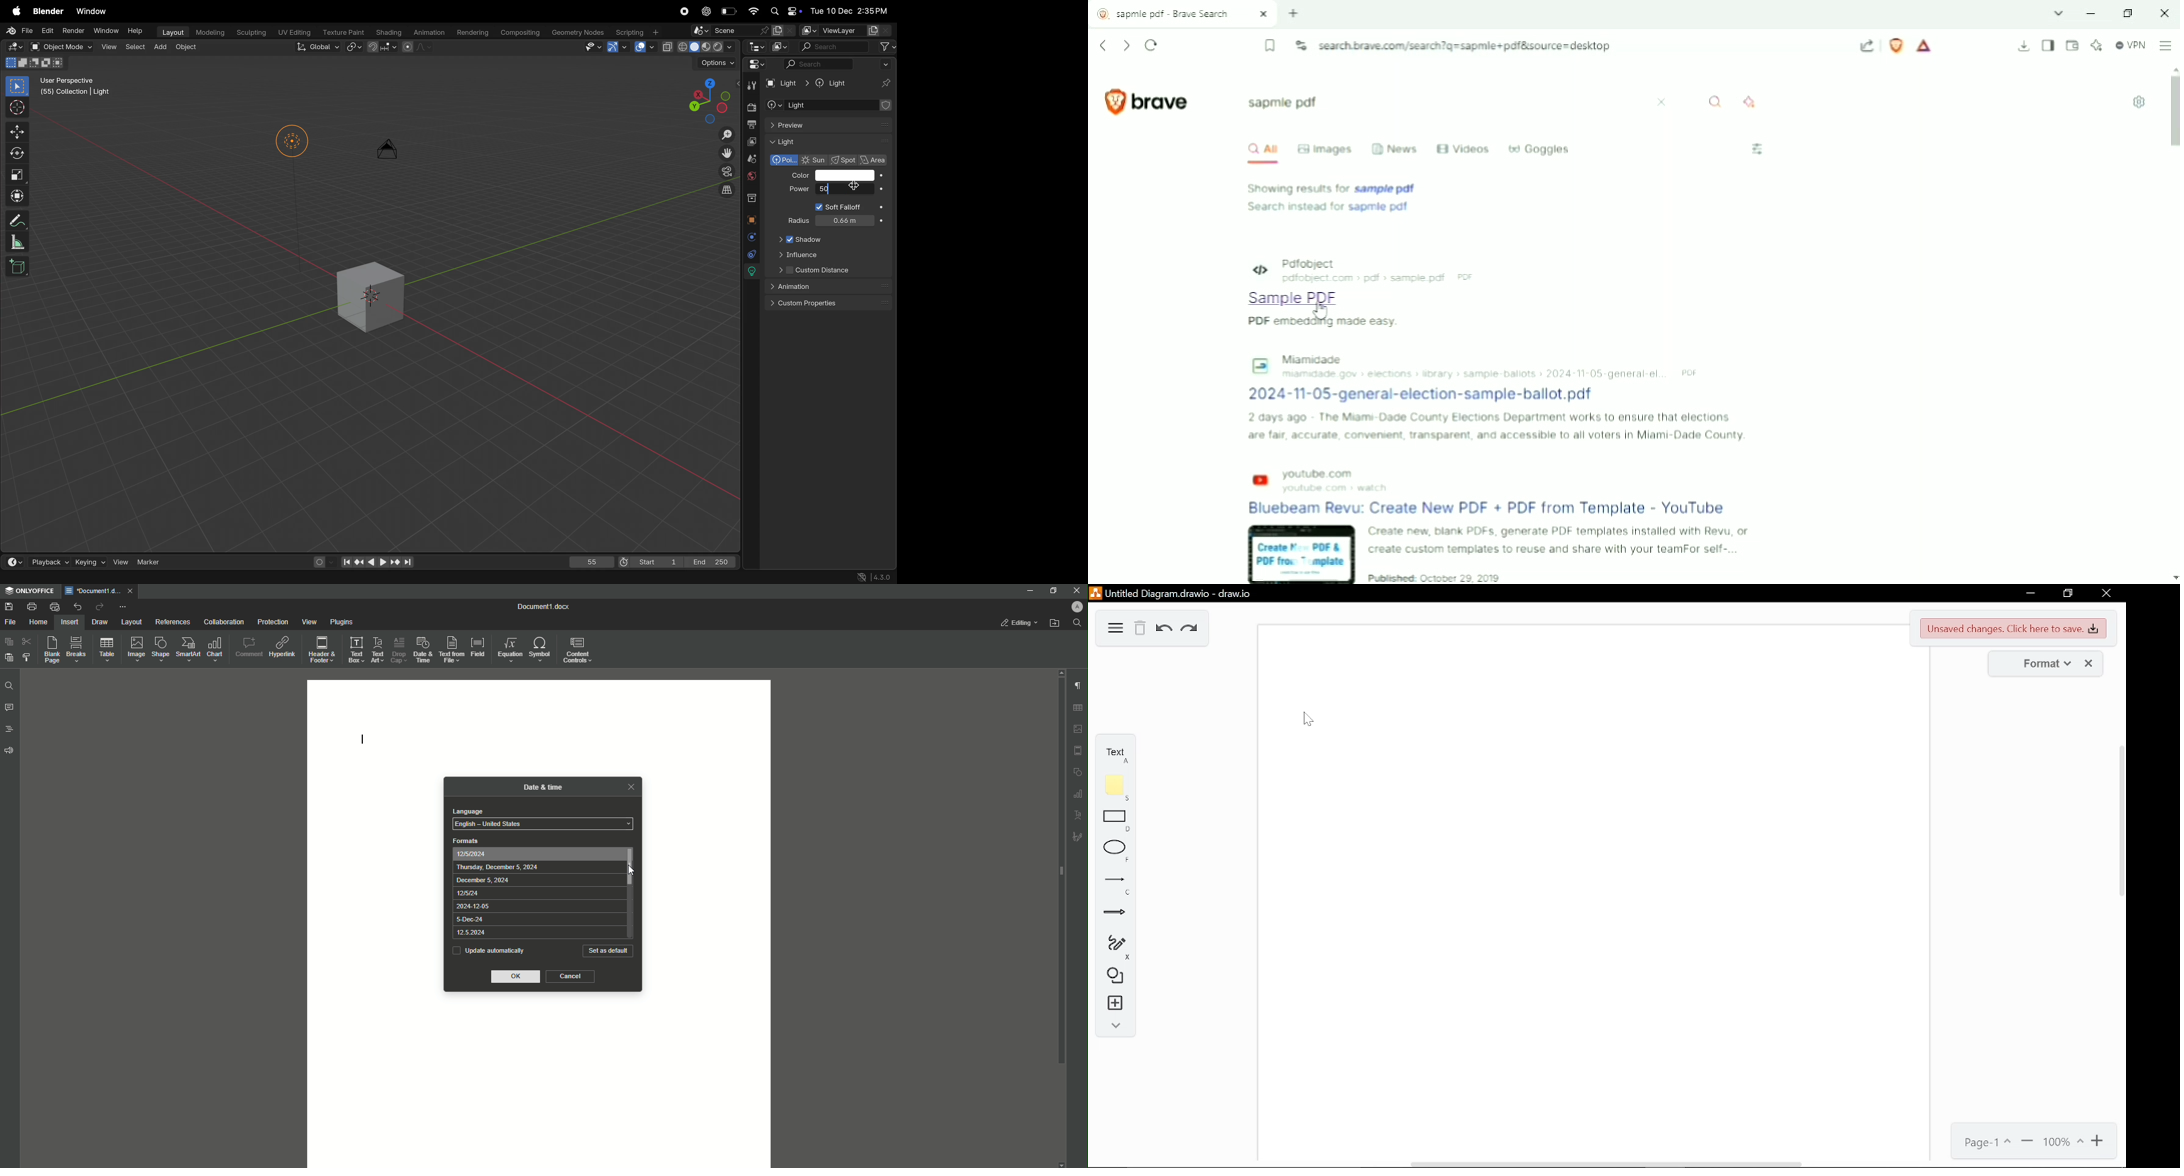 The image size is (2184, 1176). Describe the element at coordinates (1583, 890) in the screenshot. I see `current canvas` at that location.